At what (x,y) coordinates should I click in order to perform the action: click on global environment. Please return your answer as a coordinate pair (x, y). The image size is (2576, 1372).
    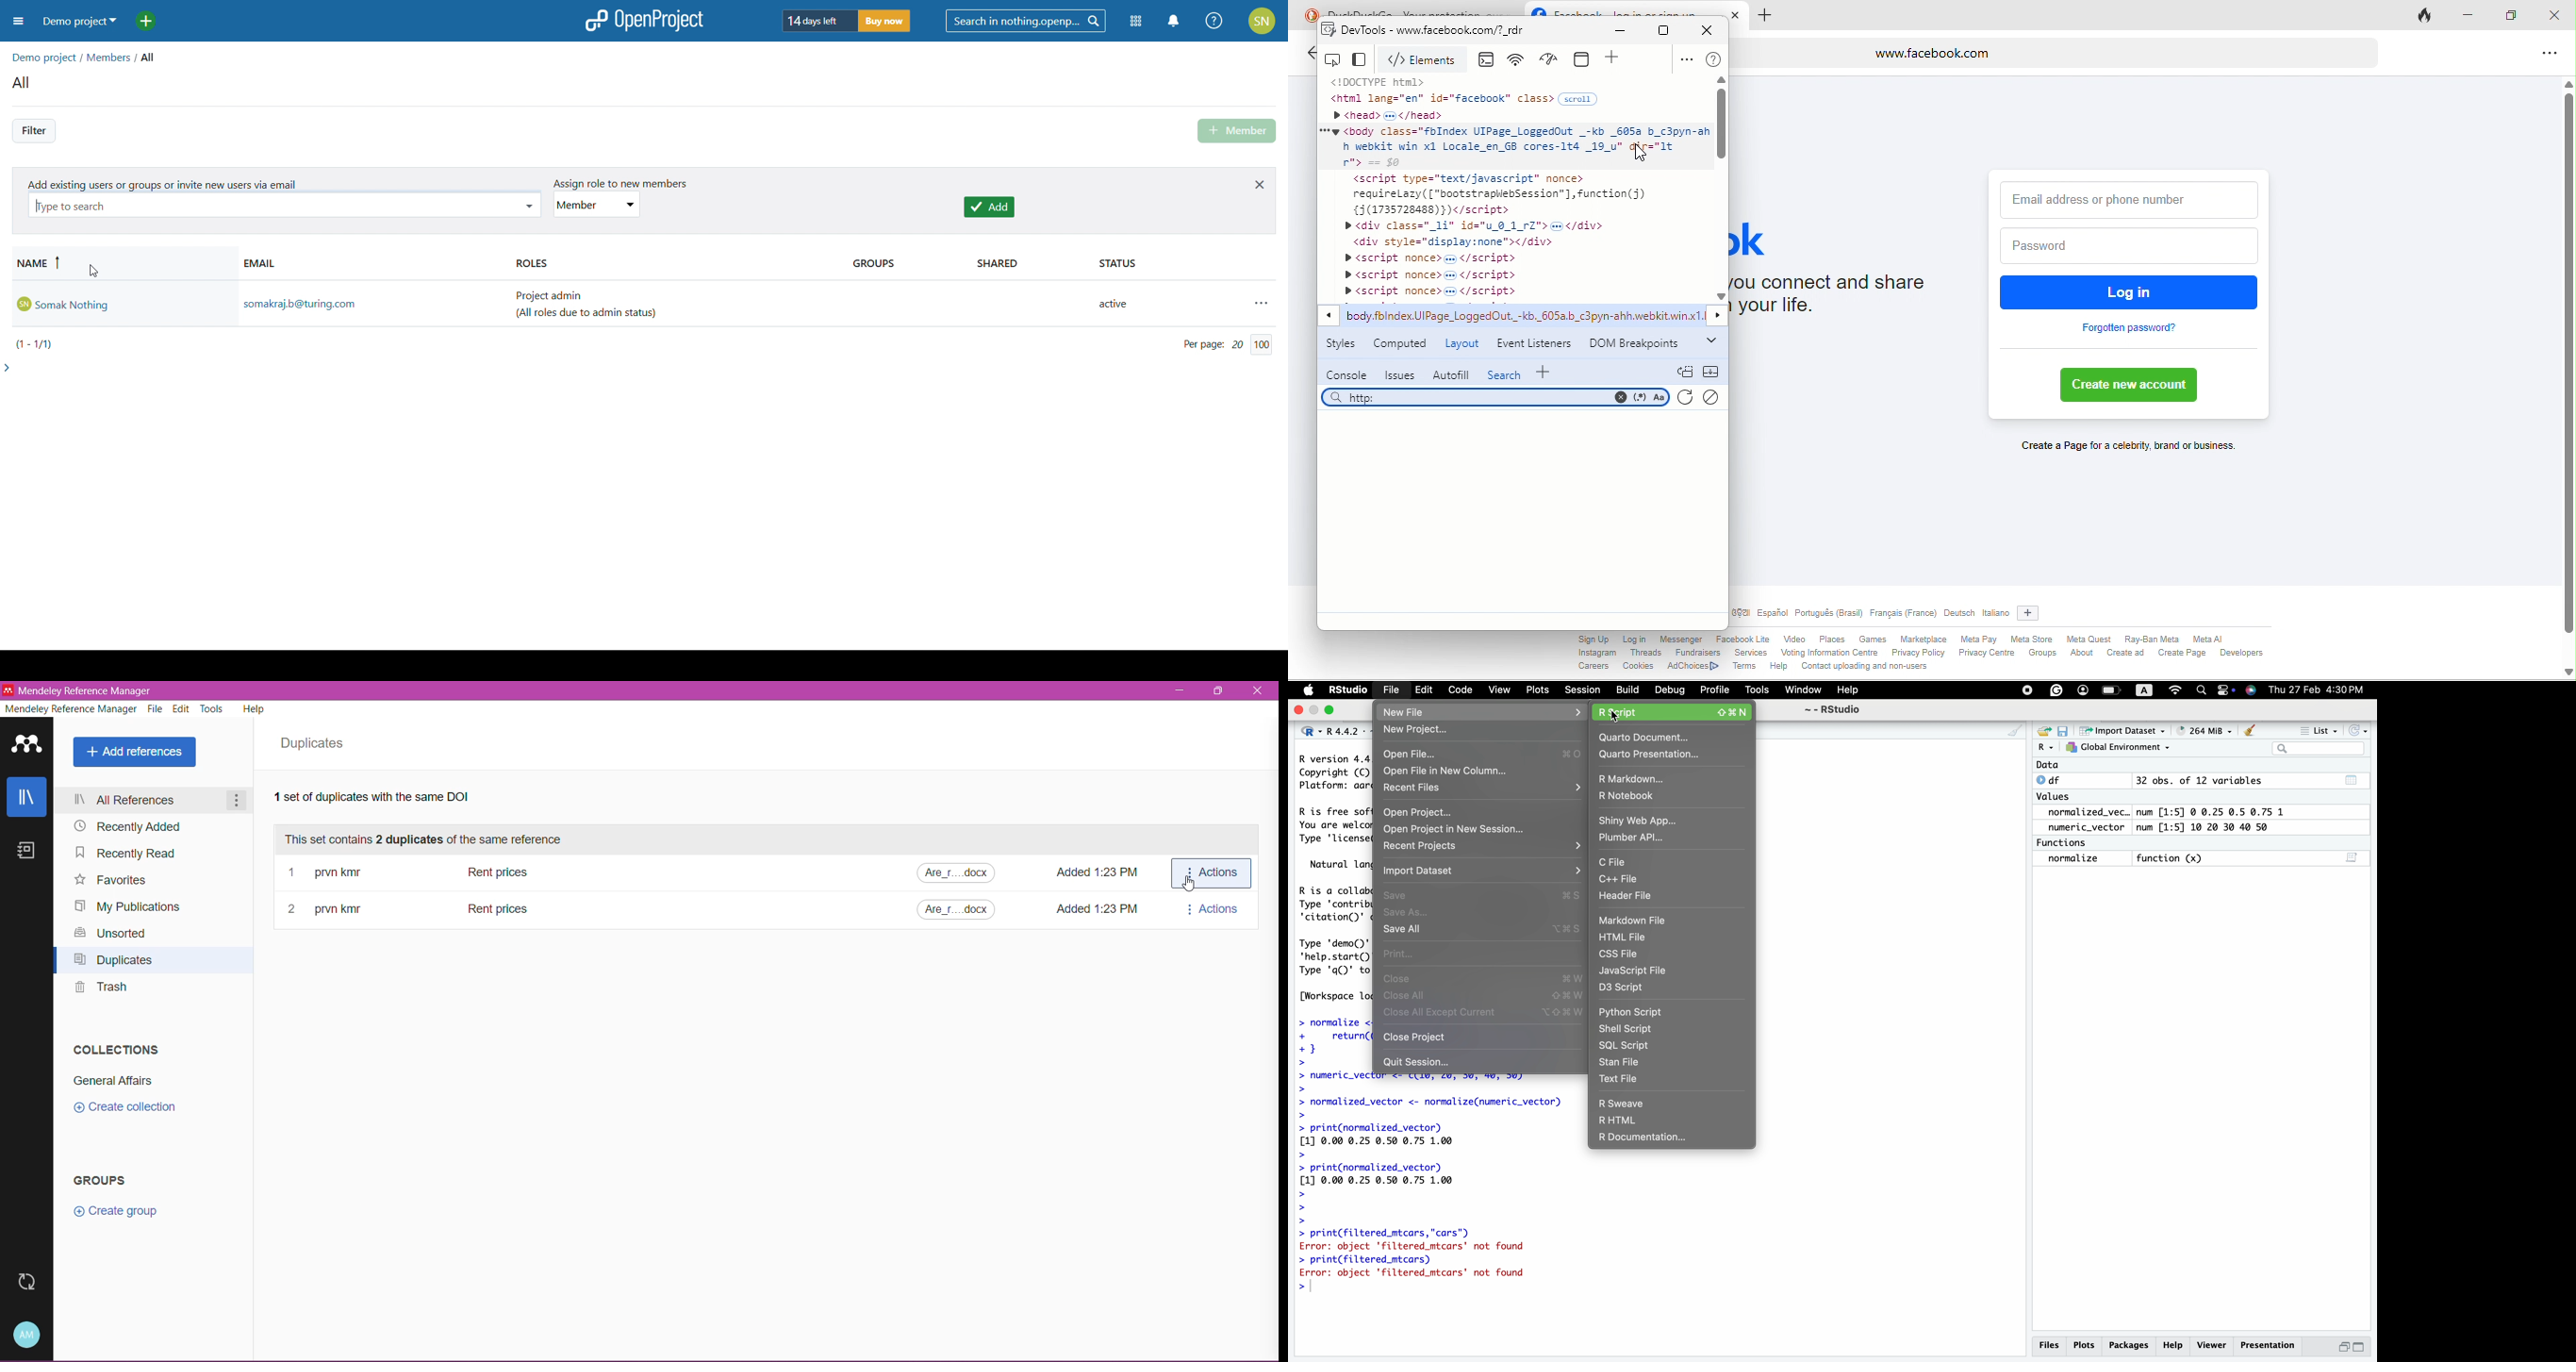
    Looking at the image, I should click on (2120, 749).